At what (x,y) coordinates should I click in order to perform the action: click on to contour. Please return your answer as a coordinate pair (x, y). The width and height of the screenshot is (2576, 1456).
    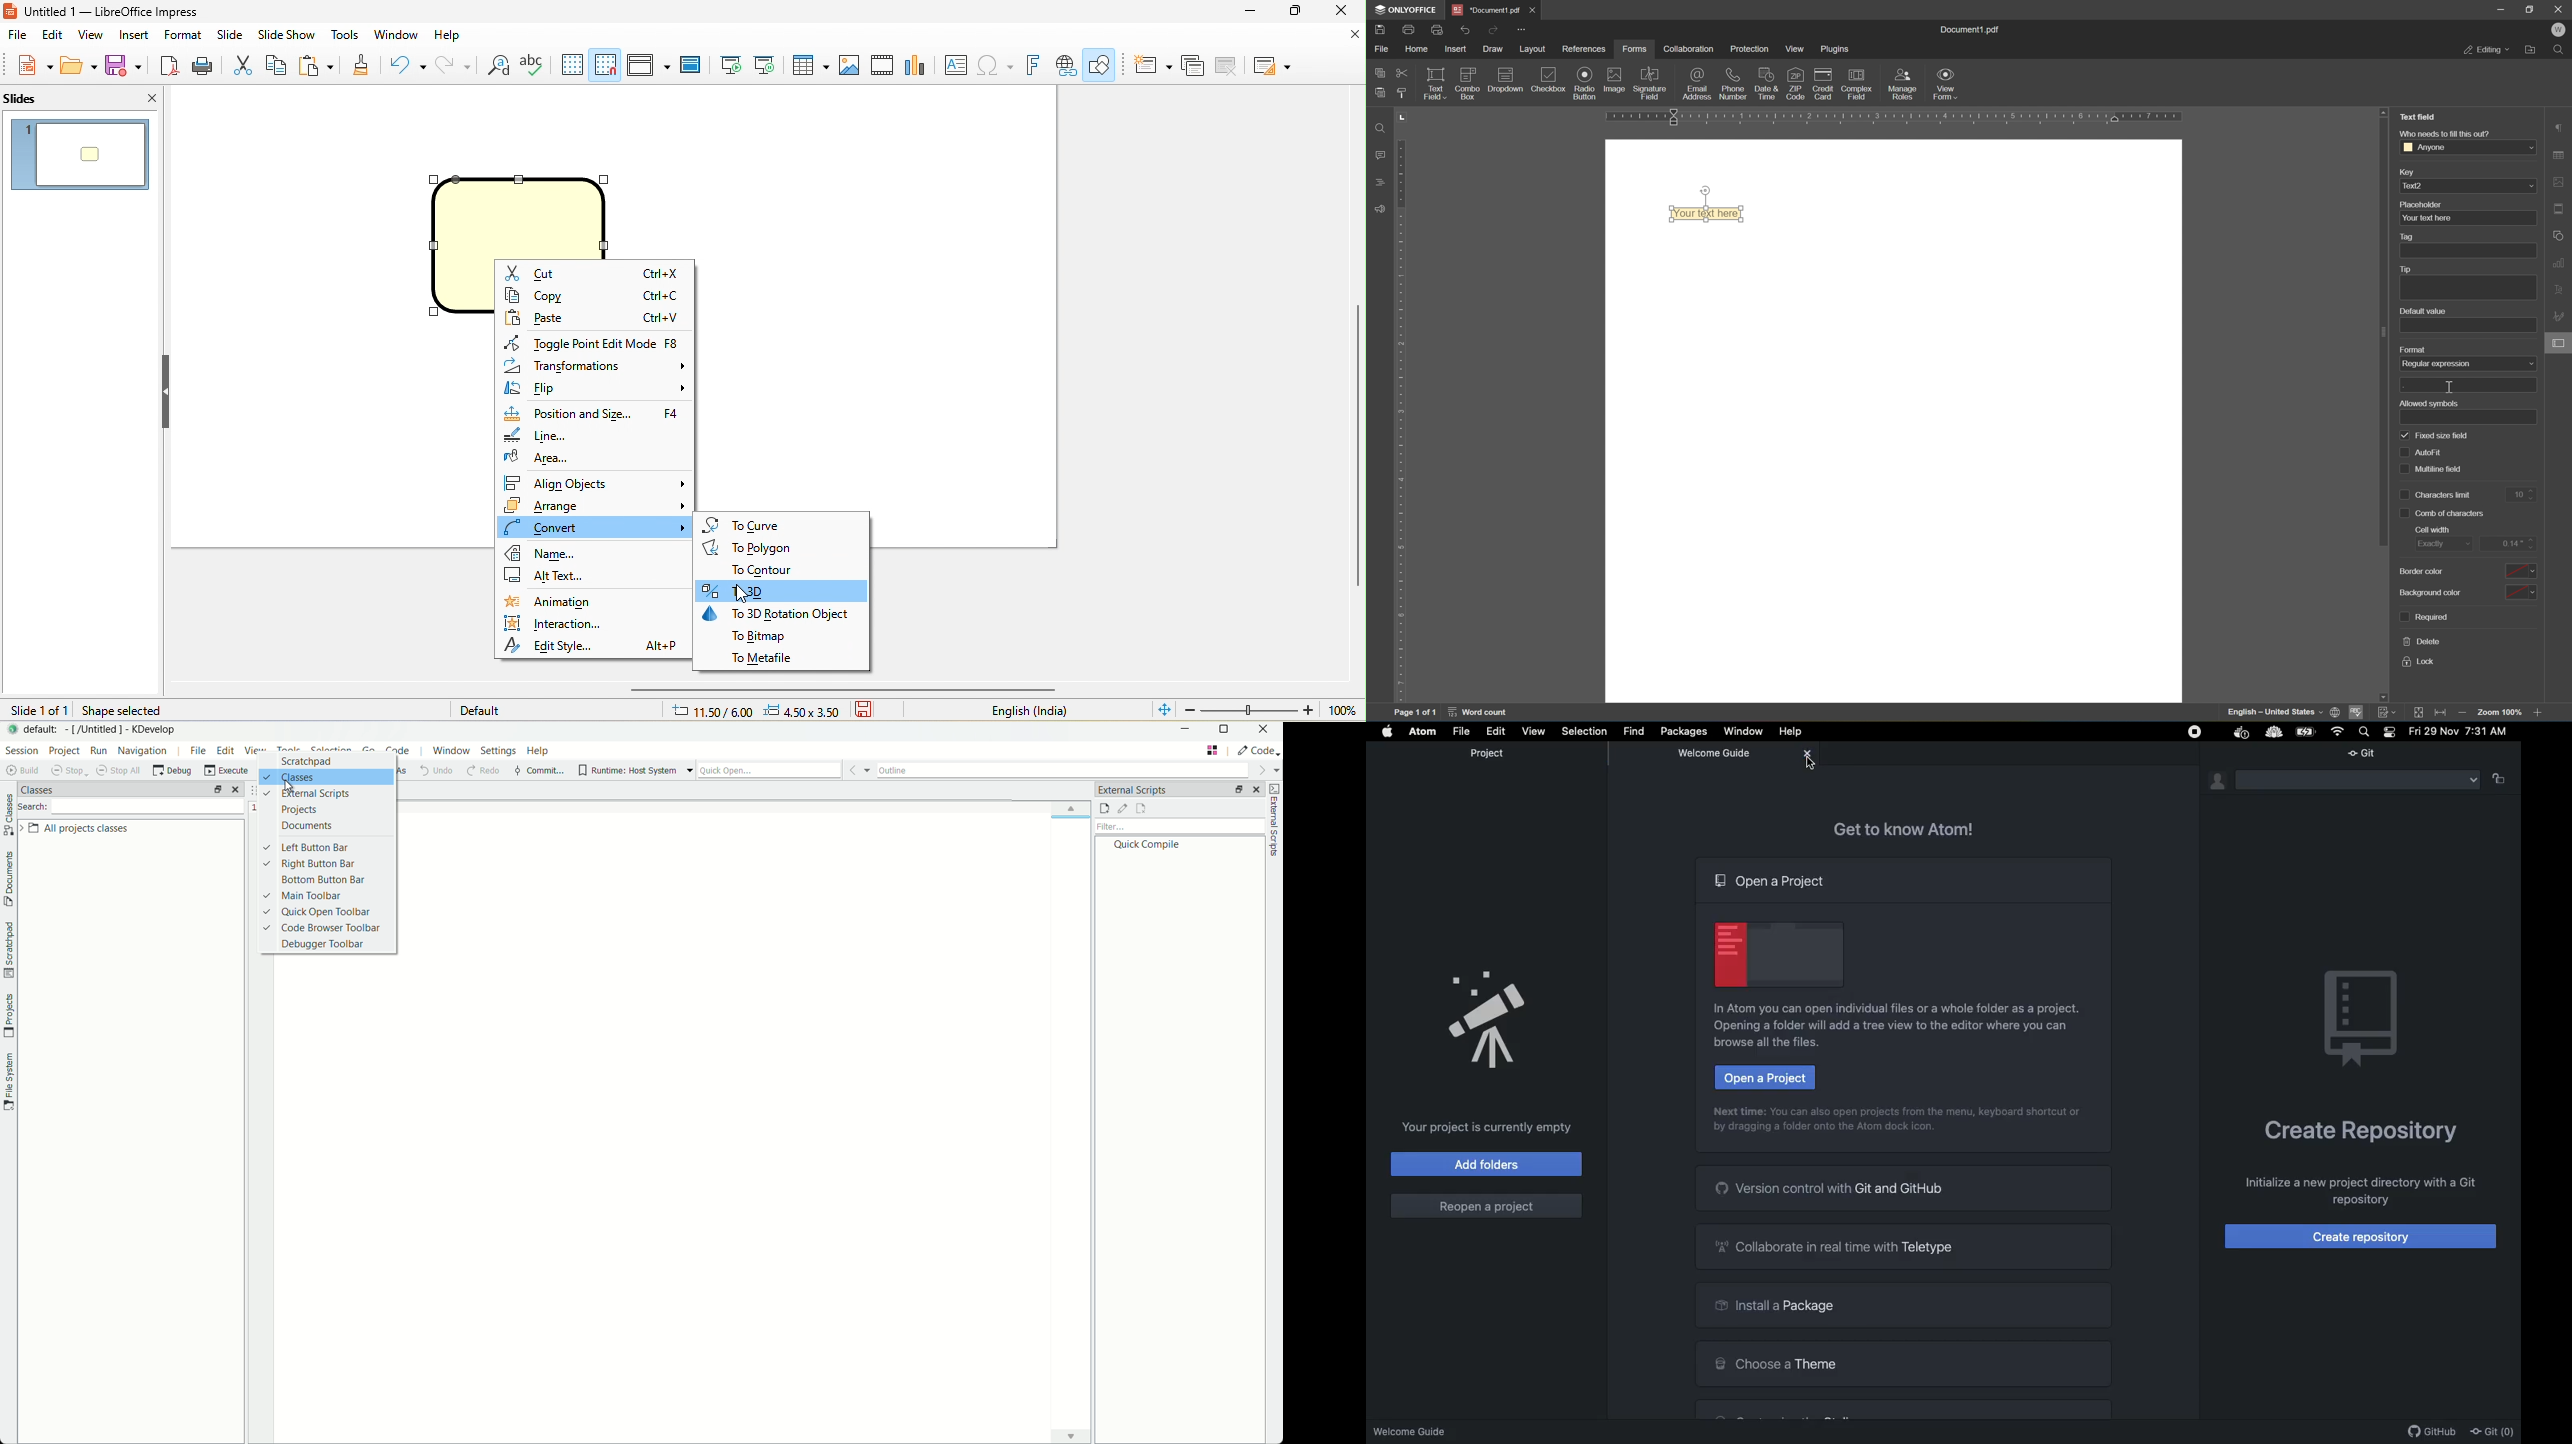
    Looking at the image, I should click on (751, 572).